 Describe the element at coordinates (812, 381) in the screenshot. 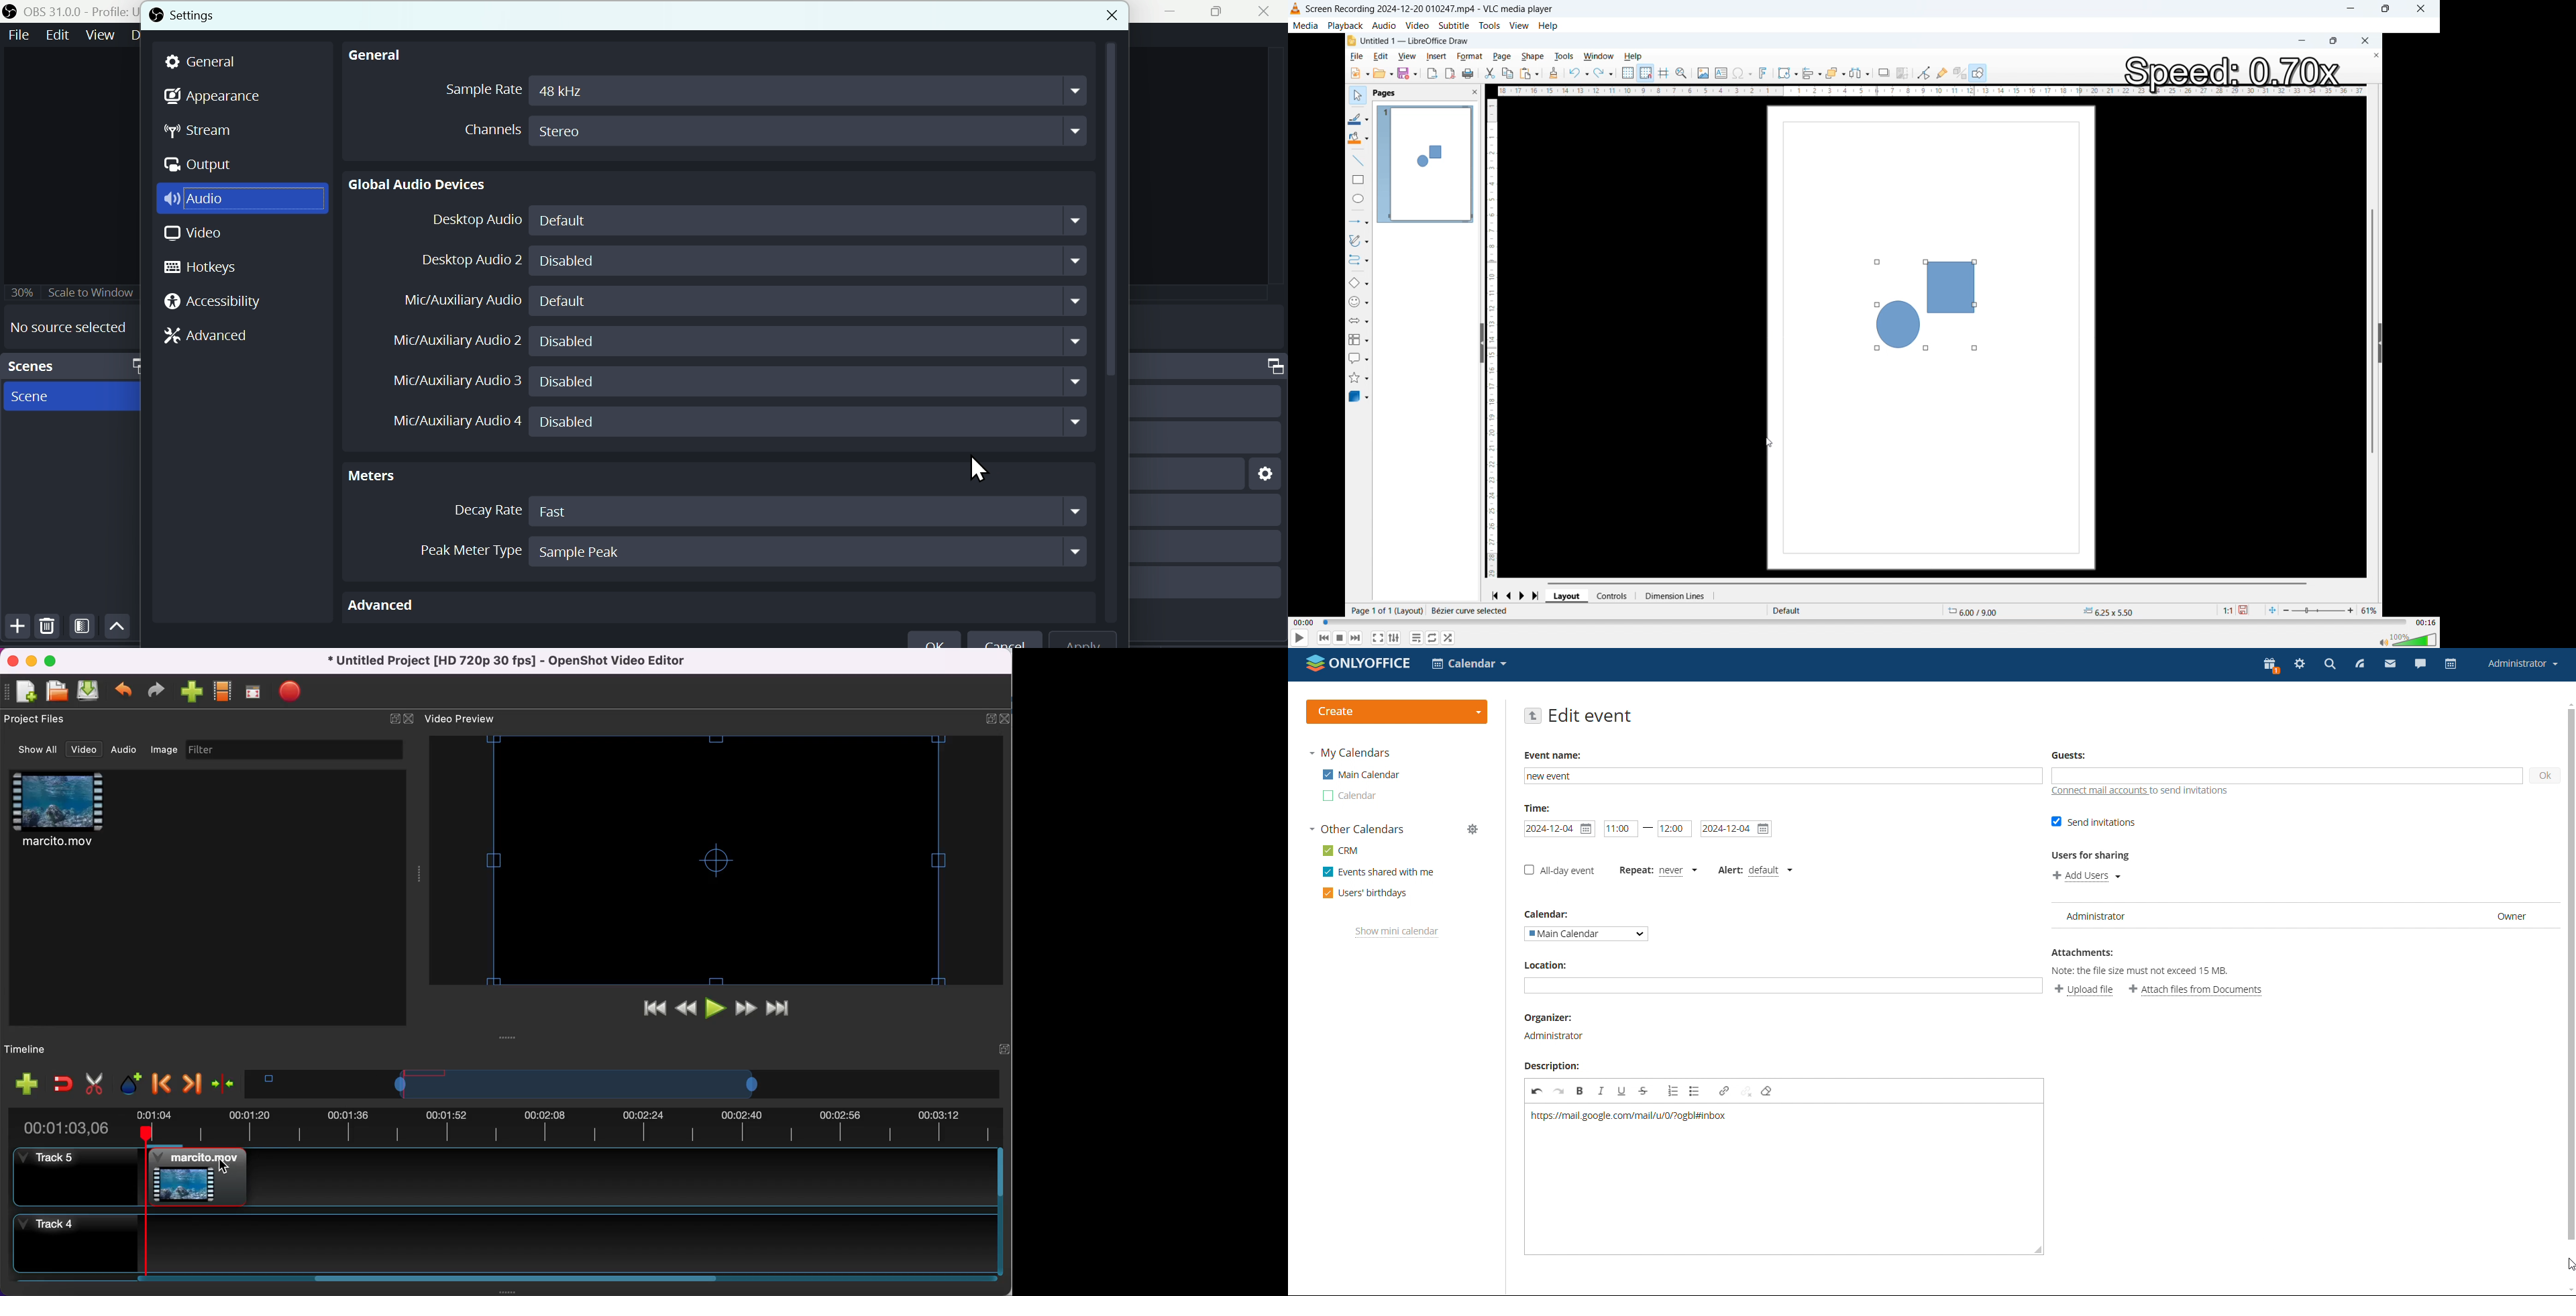

I see `Disabled` at that location.